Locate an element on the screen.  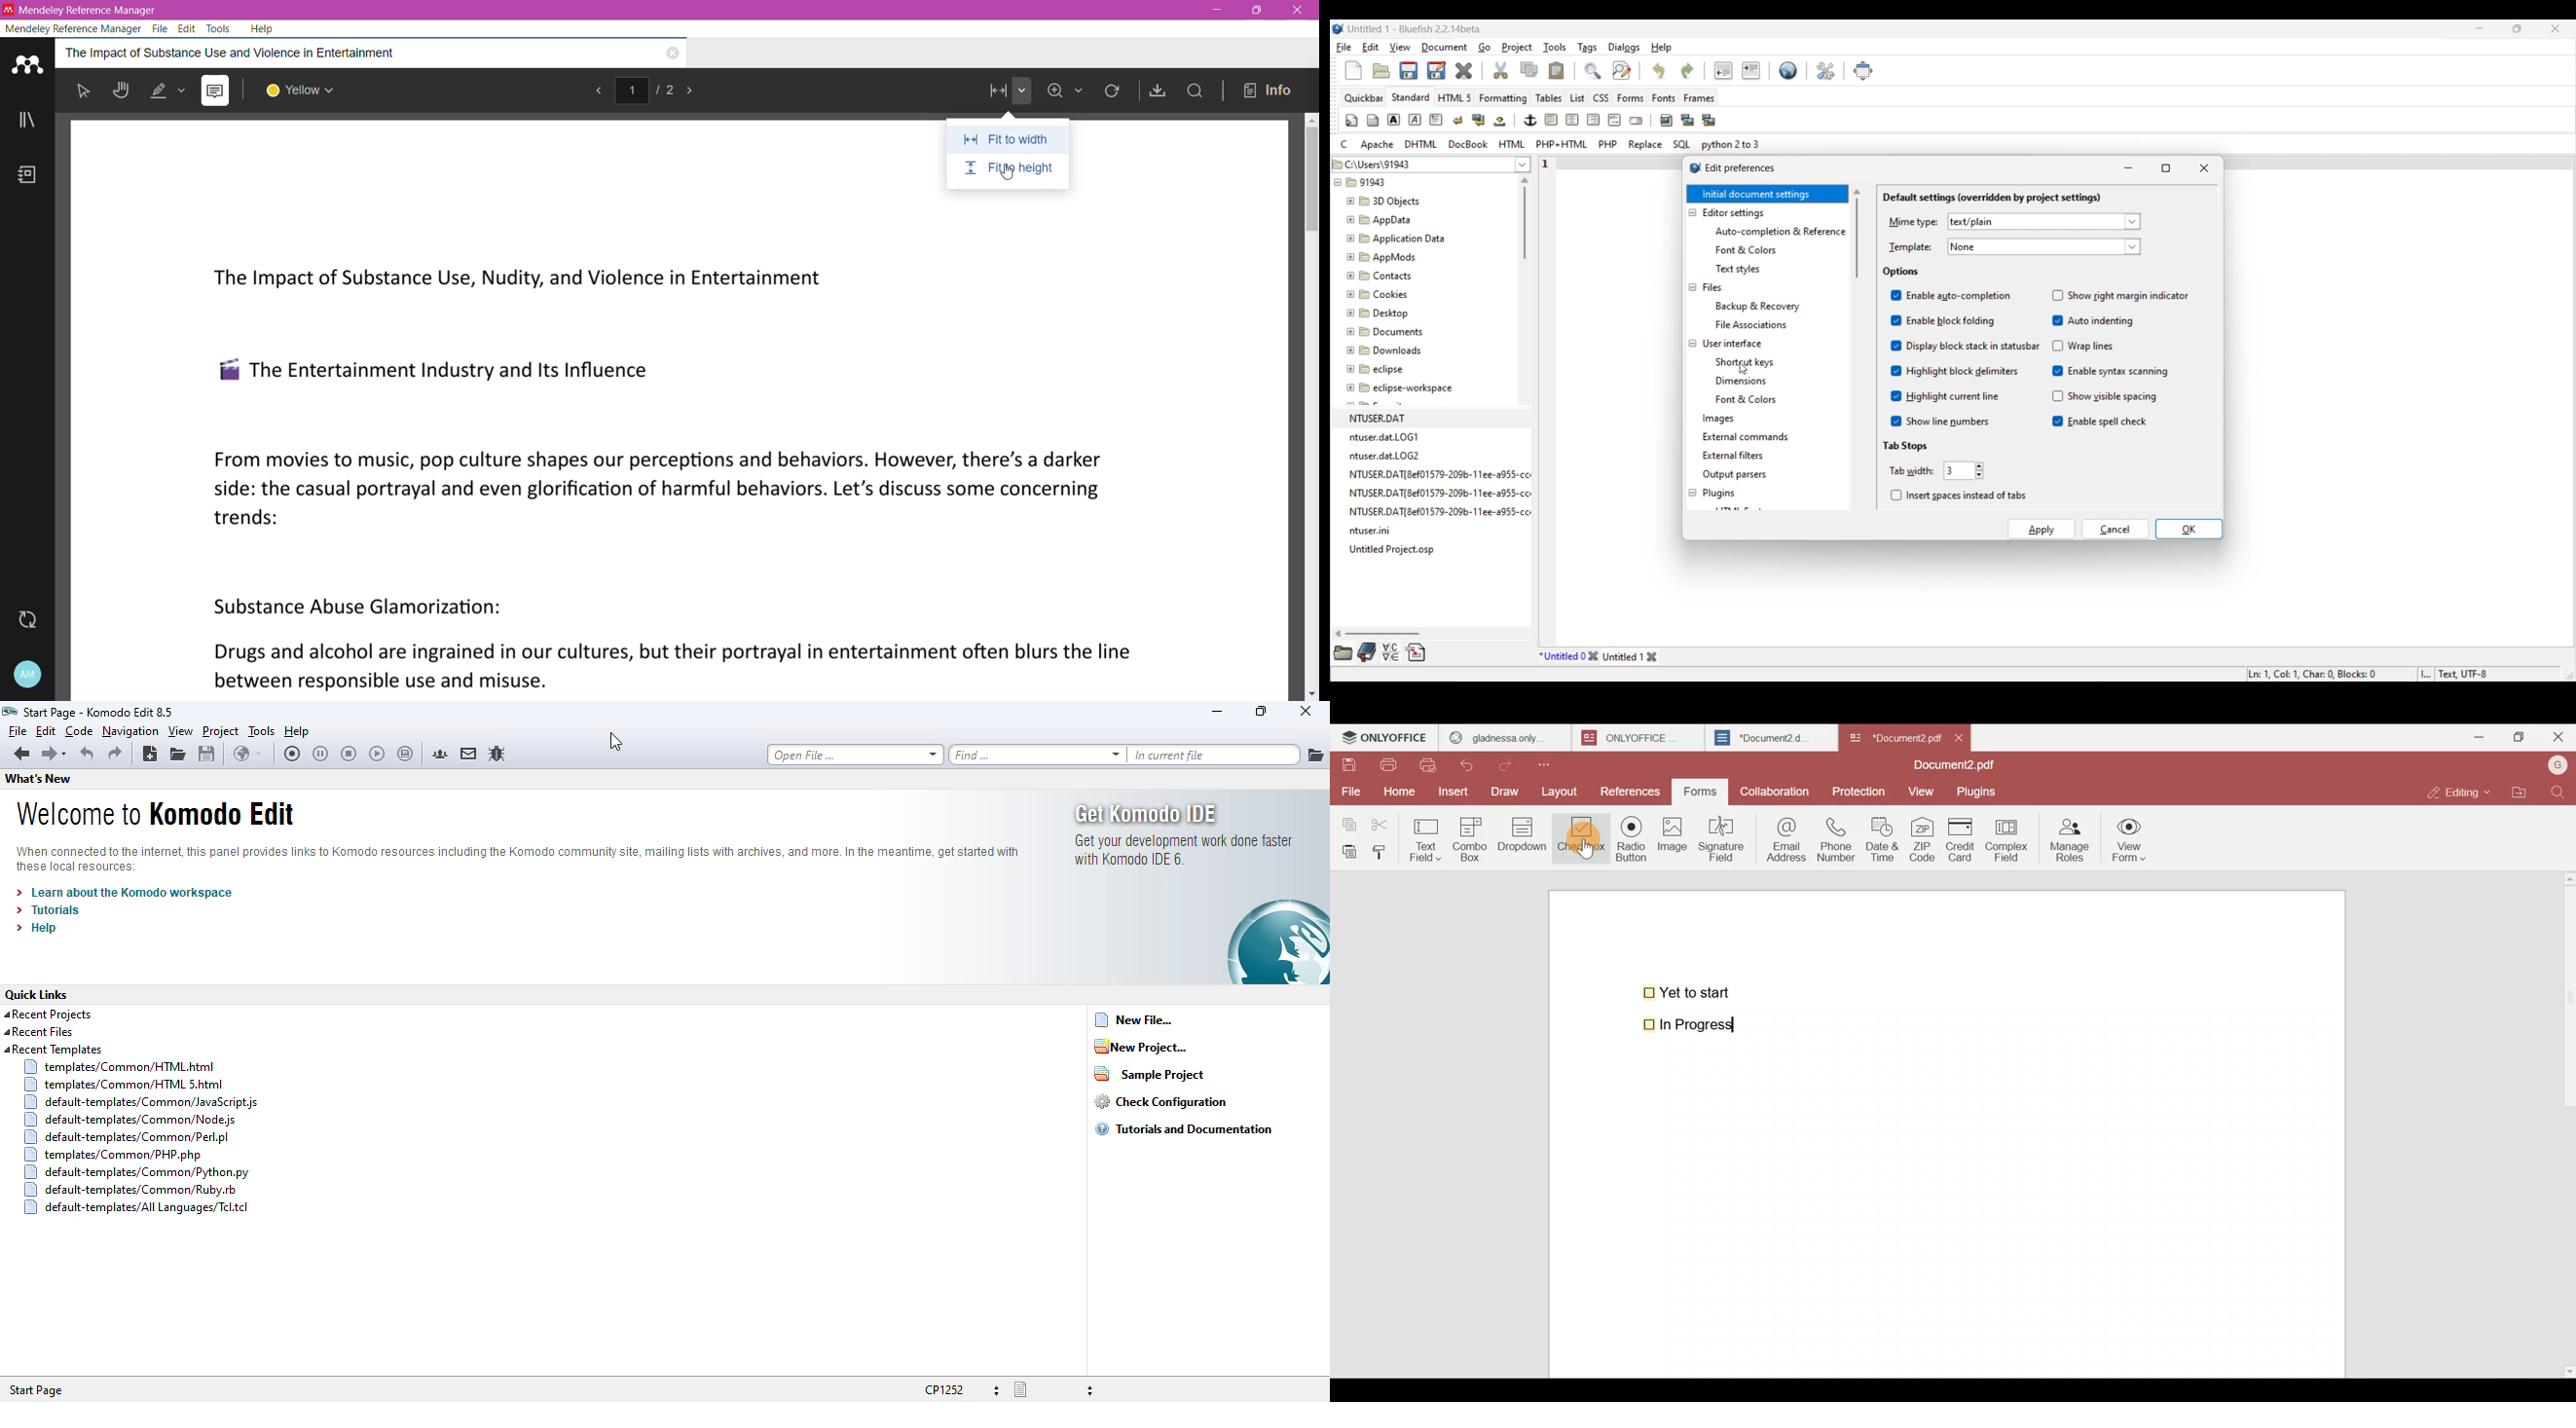
Find in this PDF is located at coordinates (1194, 91).